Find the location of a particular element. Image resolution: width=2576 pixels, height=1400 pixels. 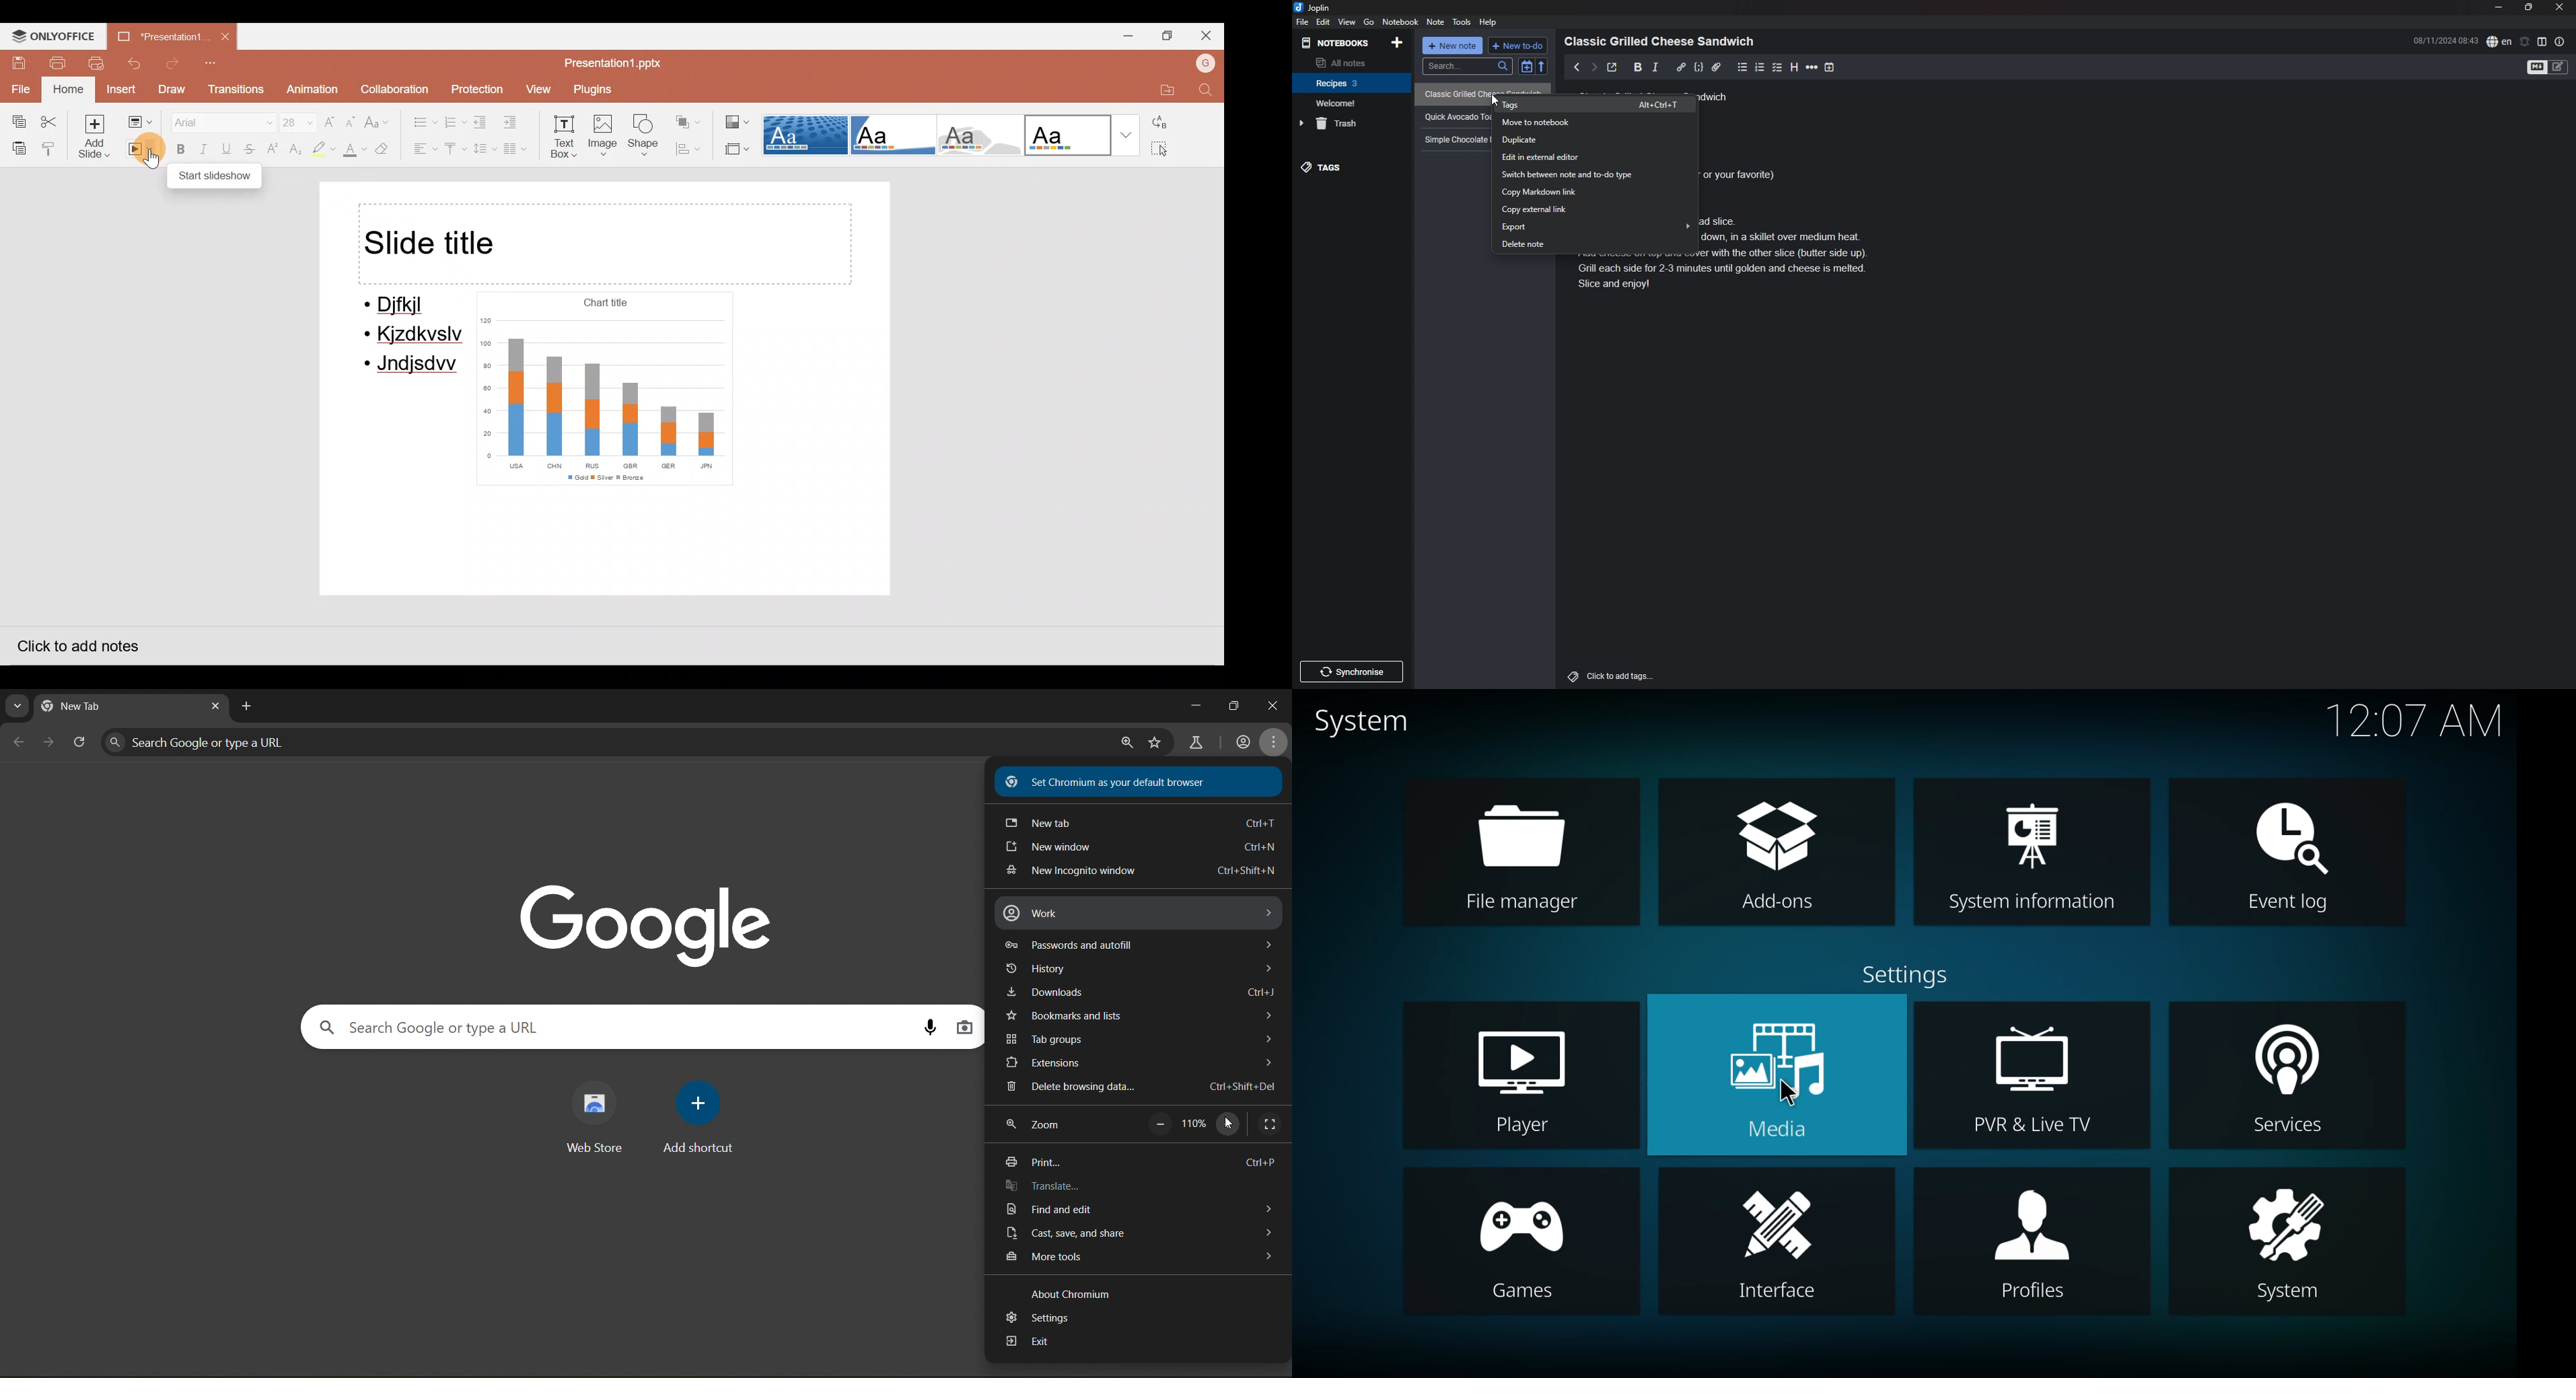

voice search is located at coordinates (930, 1027).